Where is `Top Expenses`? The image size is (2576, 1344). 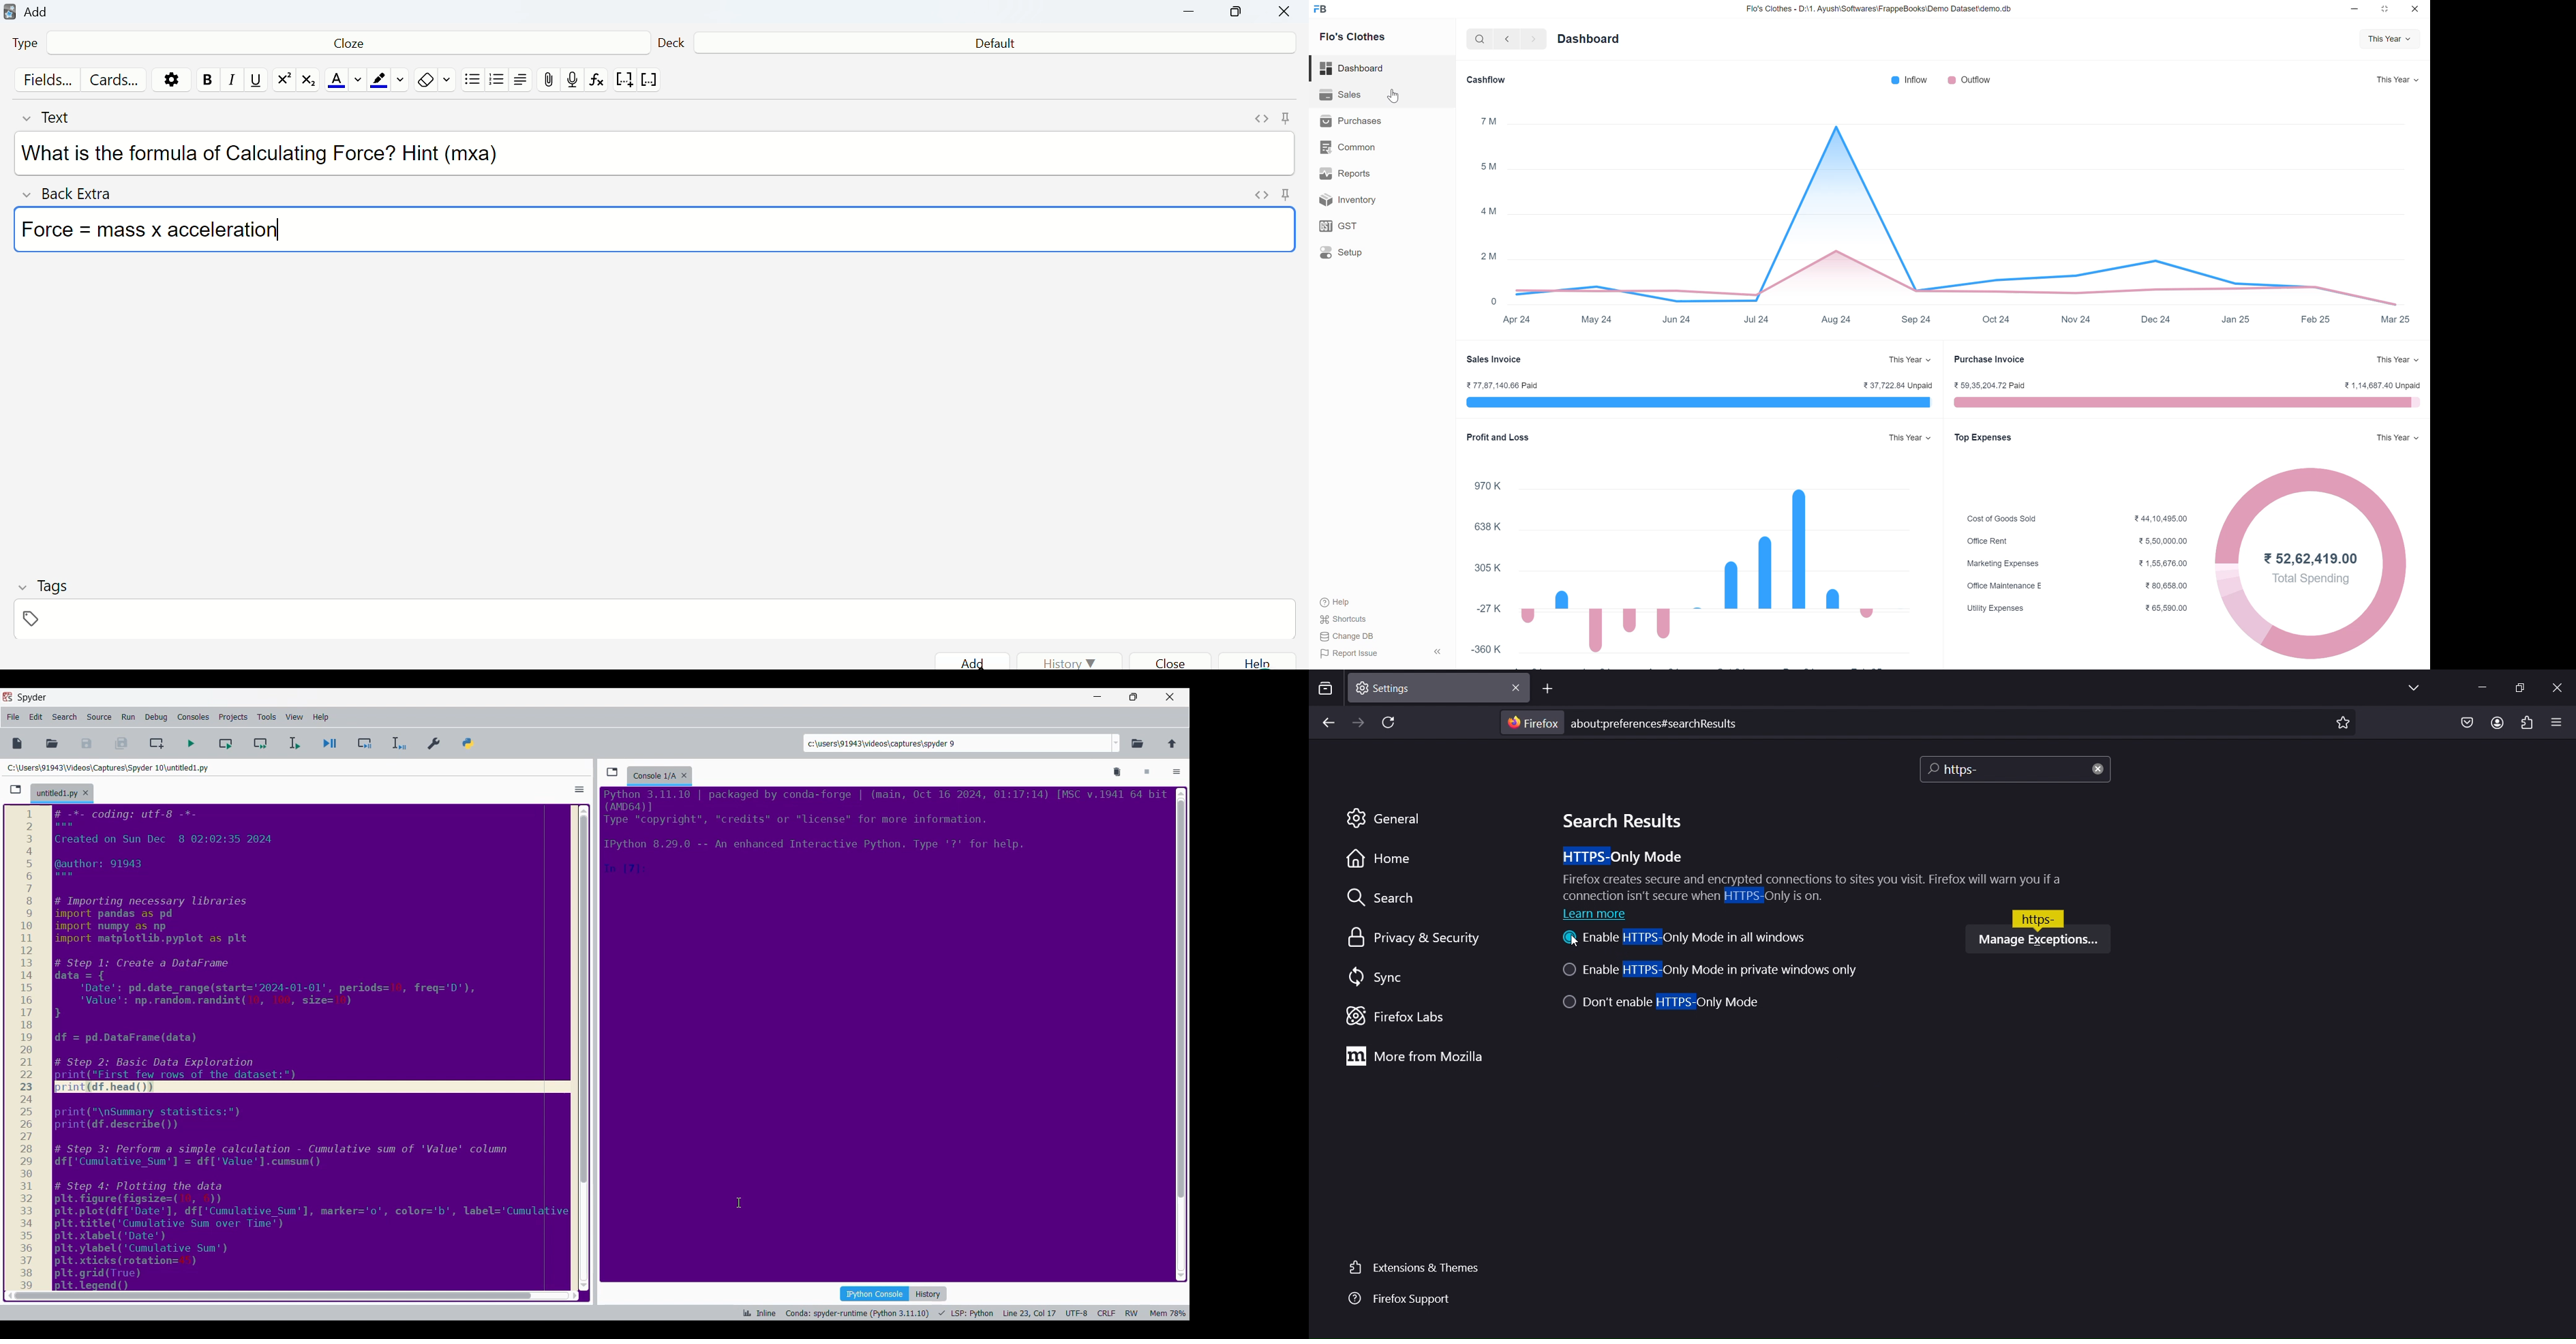 Top Expenses is located at coordinates (1983, 438).